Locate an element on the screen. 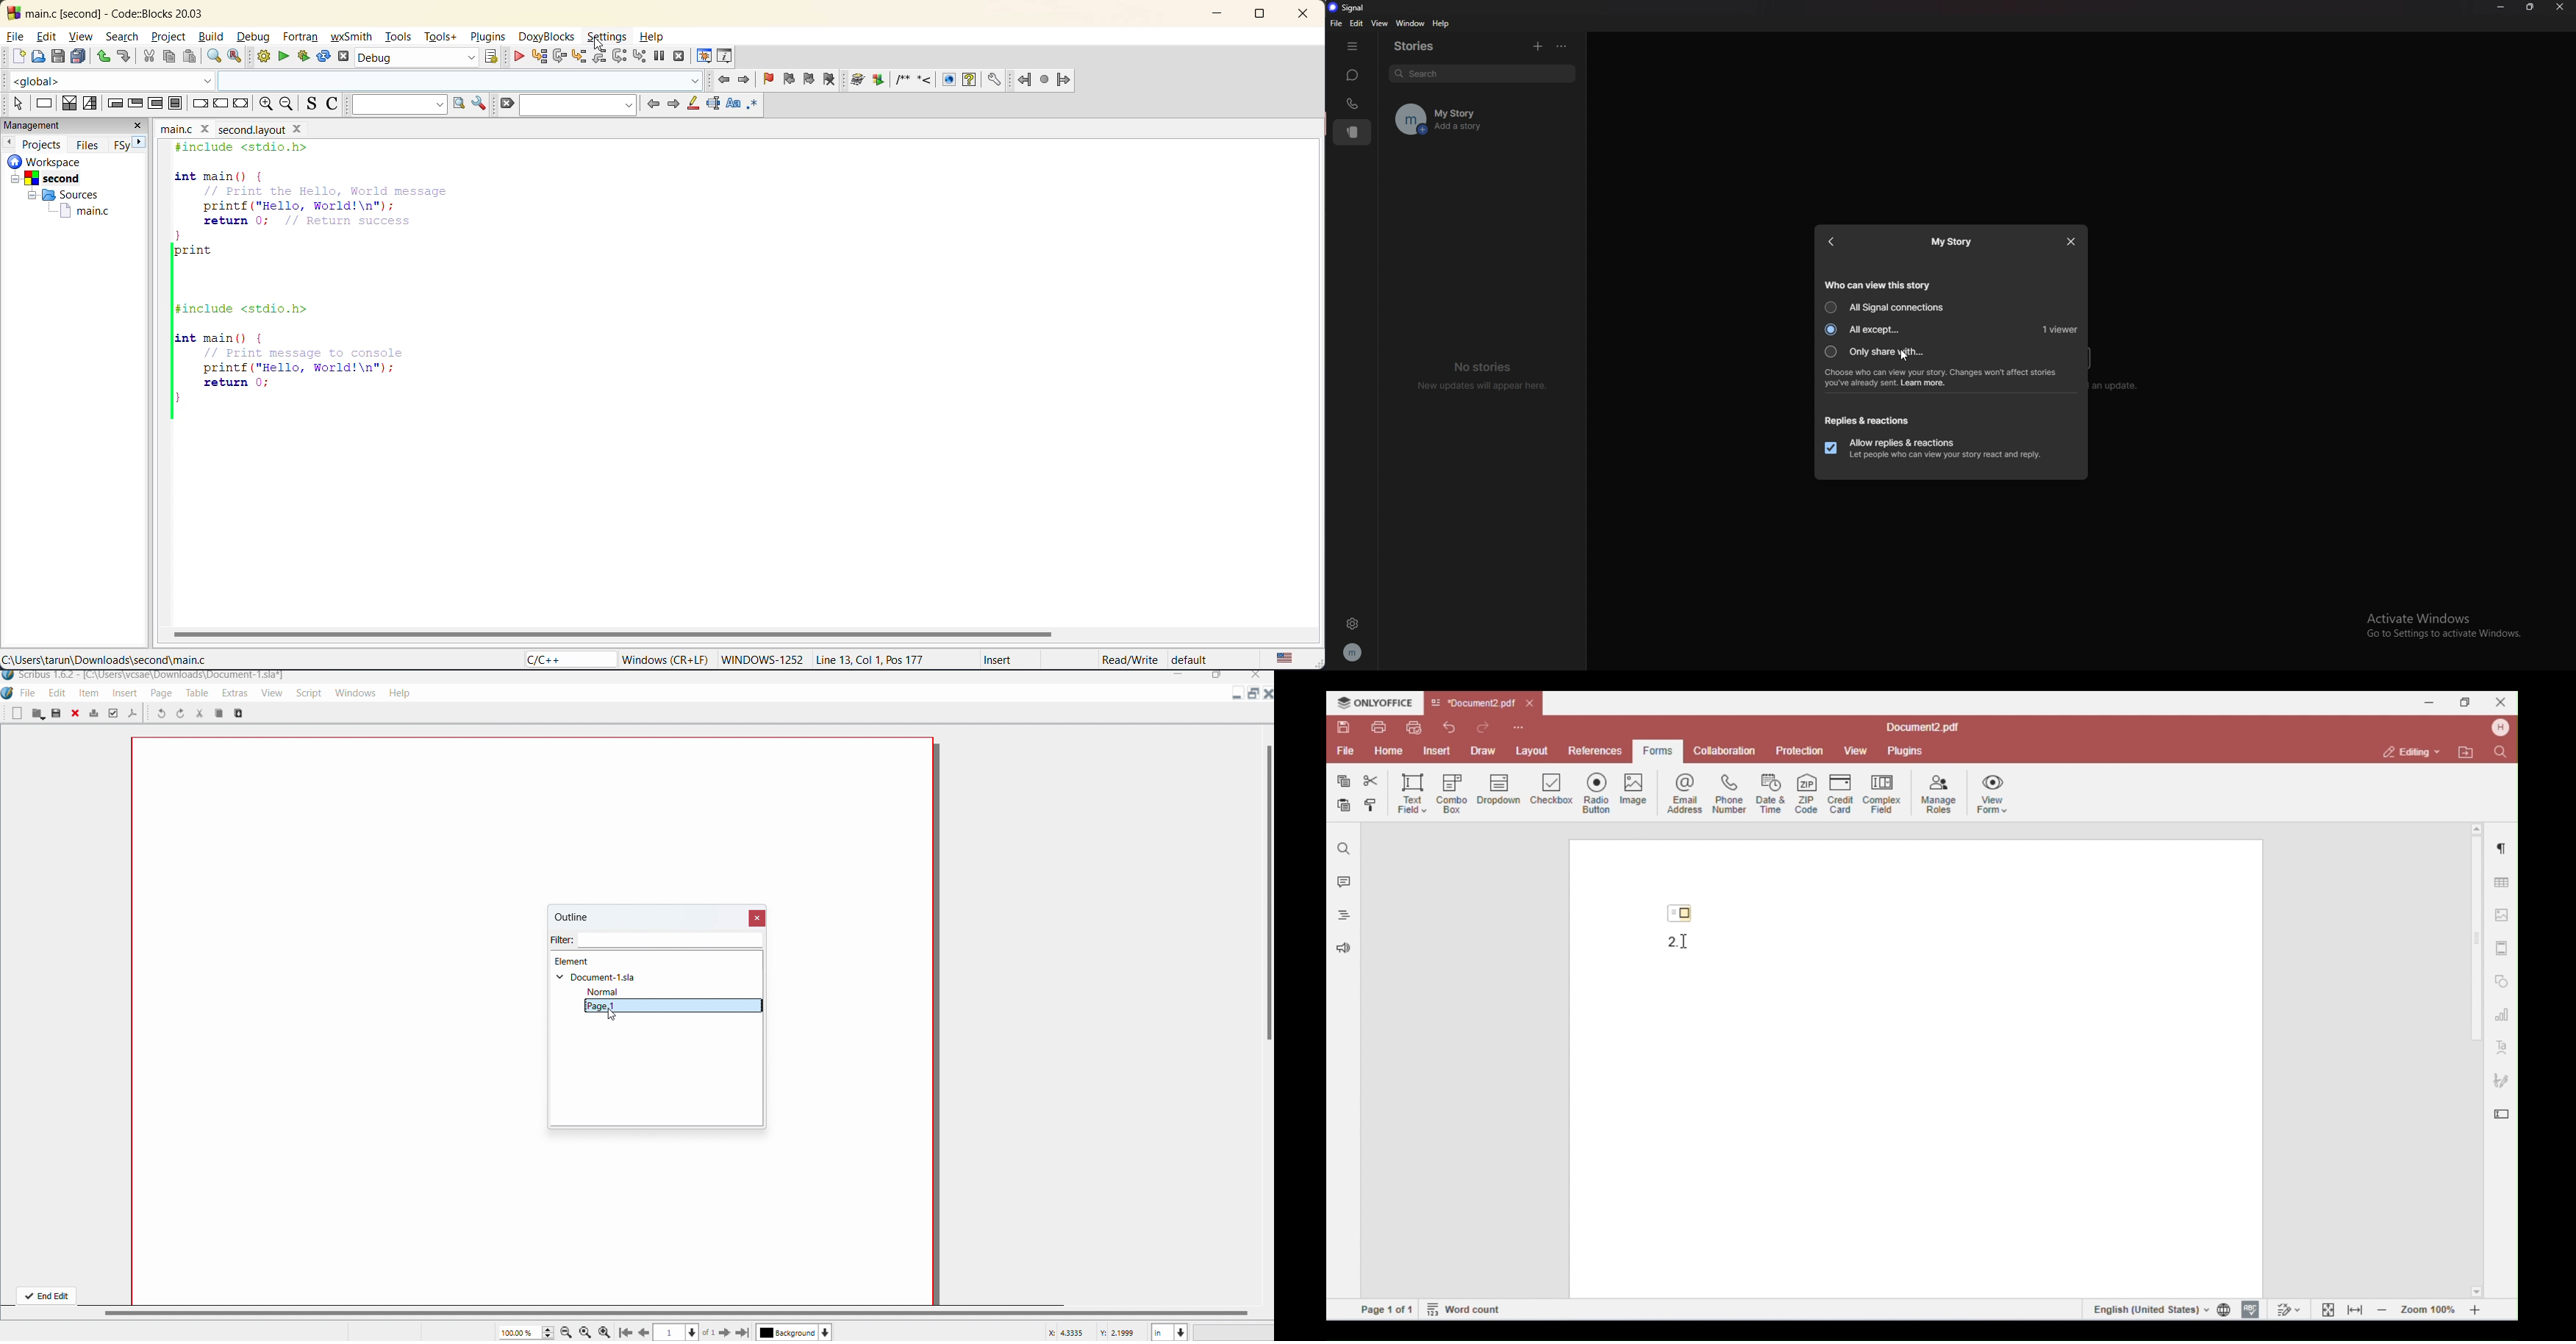 Image resolution: width=2576 pixels, height=1344 pixels. Second layout is located at coordinates (270, 127).